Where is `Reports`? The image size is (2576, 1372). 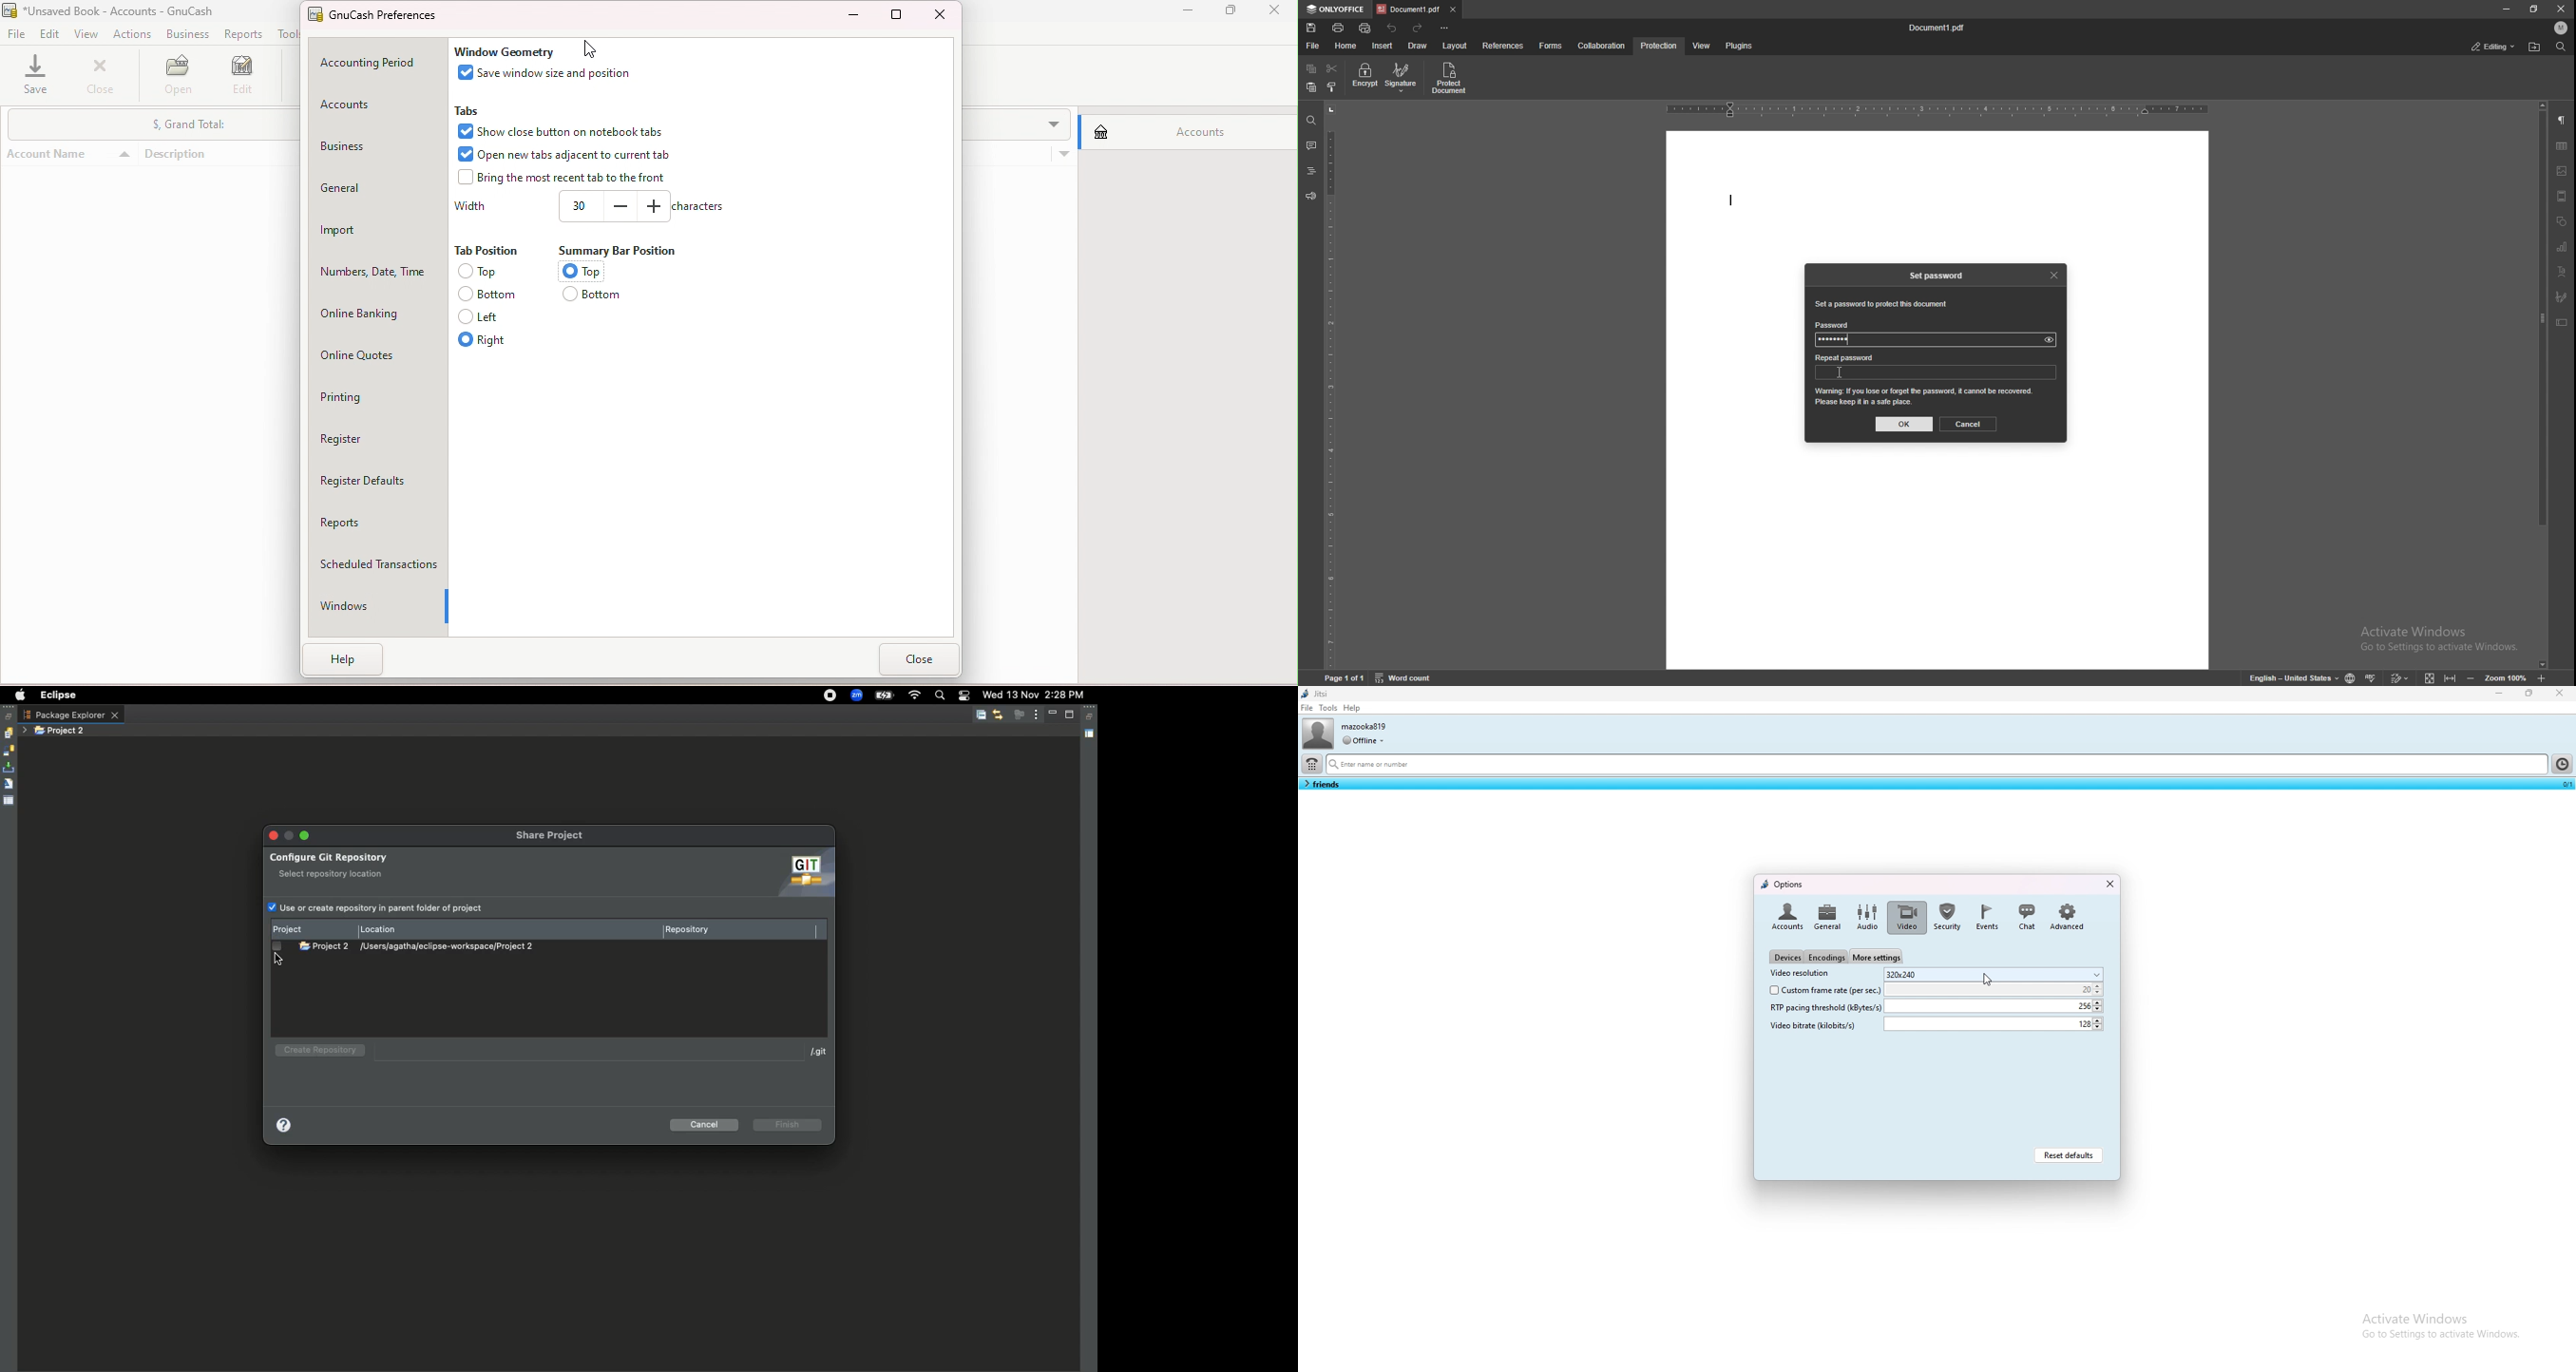
Reports is located at coordinates (242, 34).